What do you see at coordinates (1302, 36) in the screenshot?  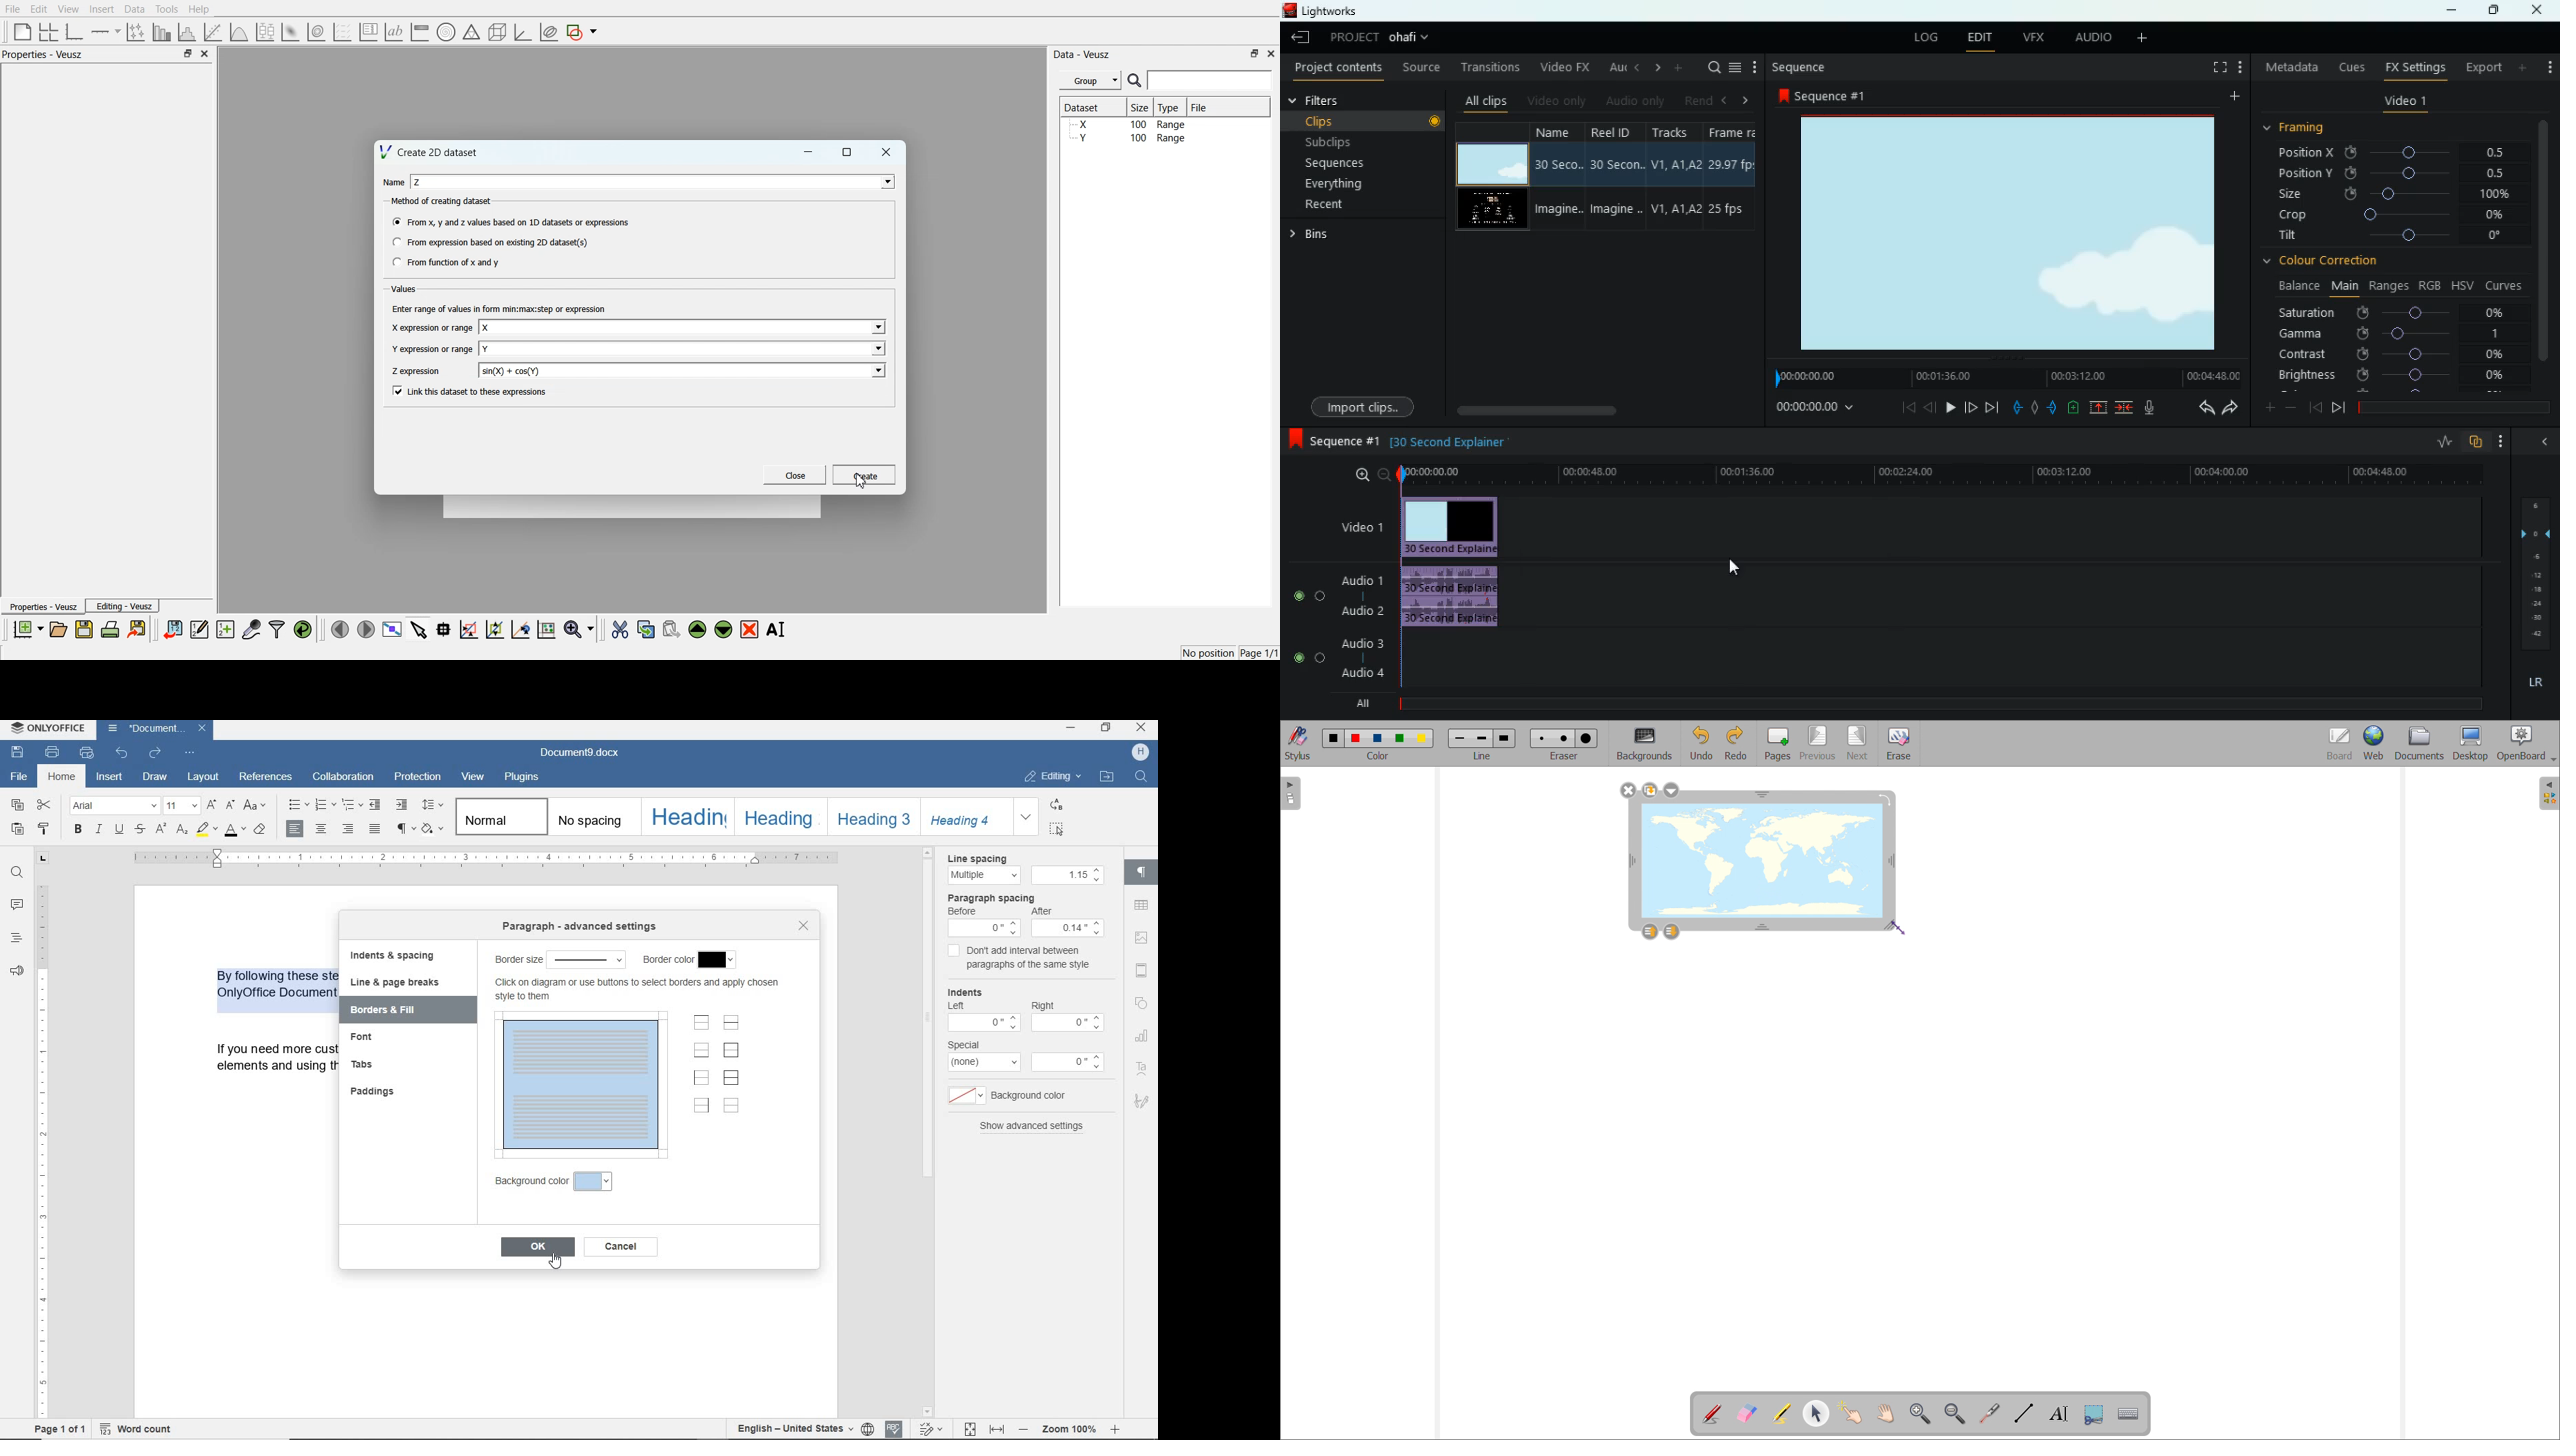 I see `leave` at bounding box center [1302, 36].